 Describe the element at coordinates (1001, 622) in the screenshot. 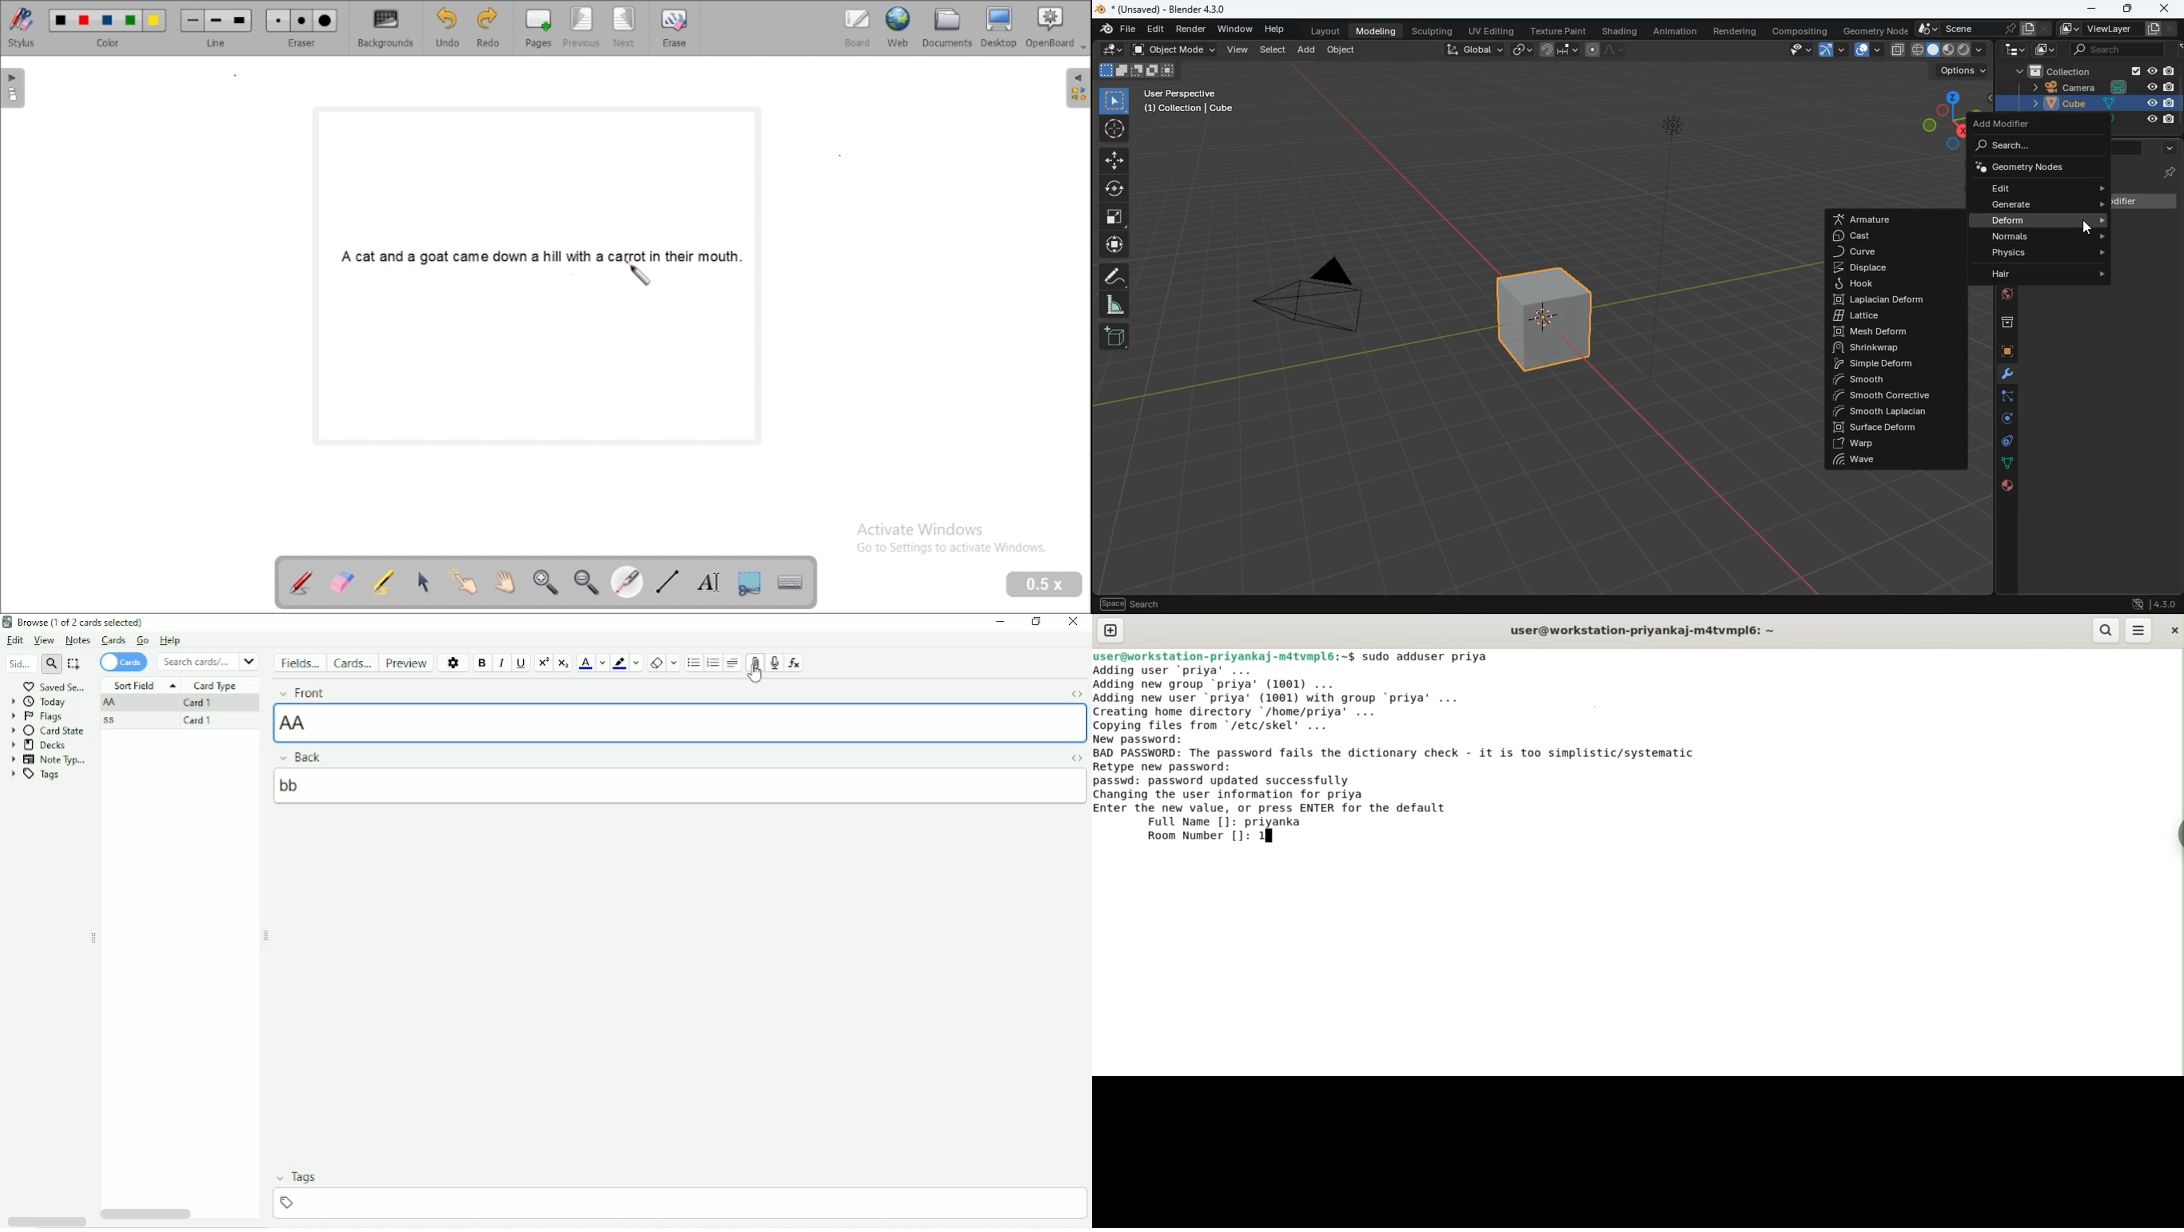

I see `Minimize` at that location.